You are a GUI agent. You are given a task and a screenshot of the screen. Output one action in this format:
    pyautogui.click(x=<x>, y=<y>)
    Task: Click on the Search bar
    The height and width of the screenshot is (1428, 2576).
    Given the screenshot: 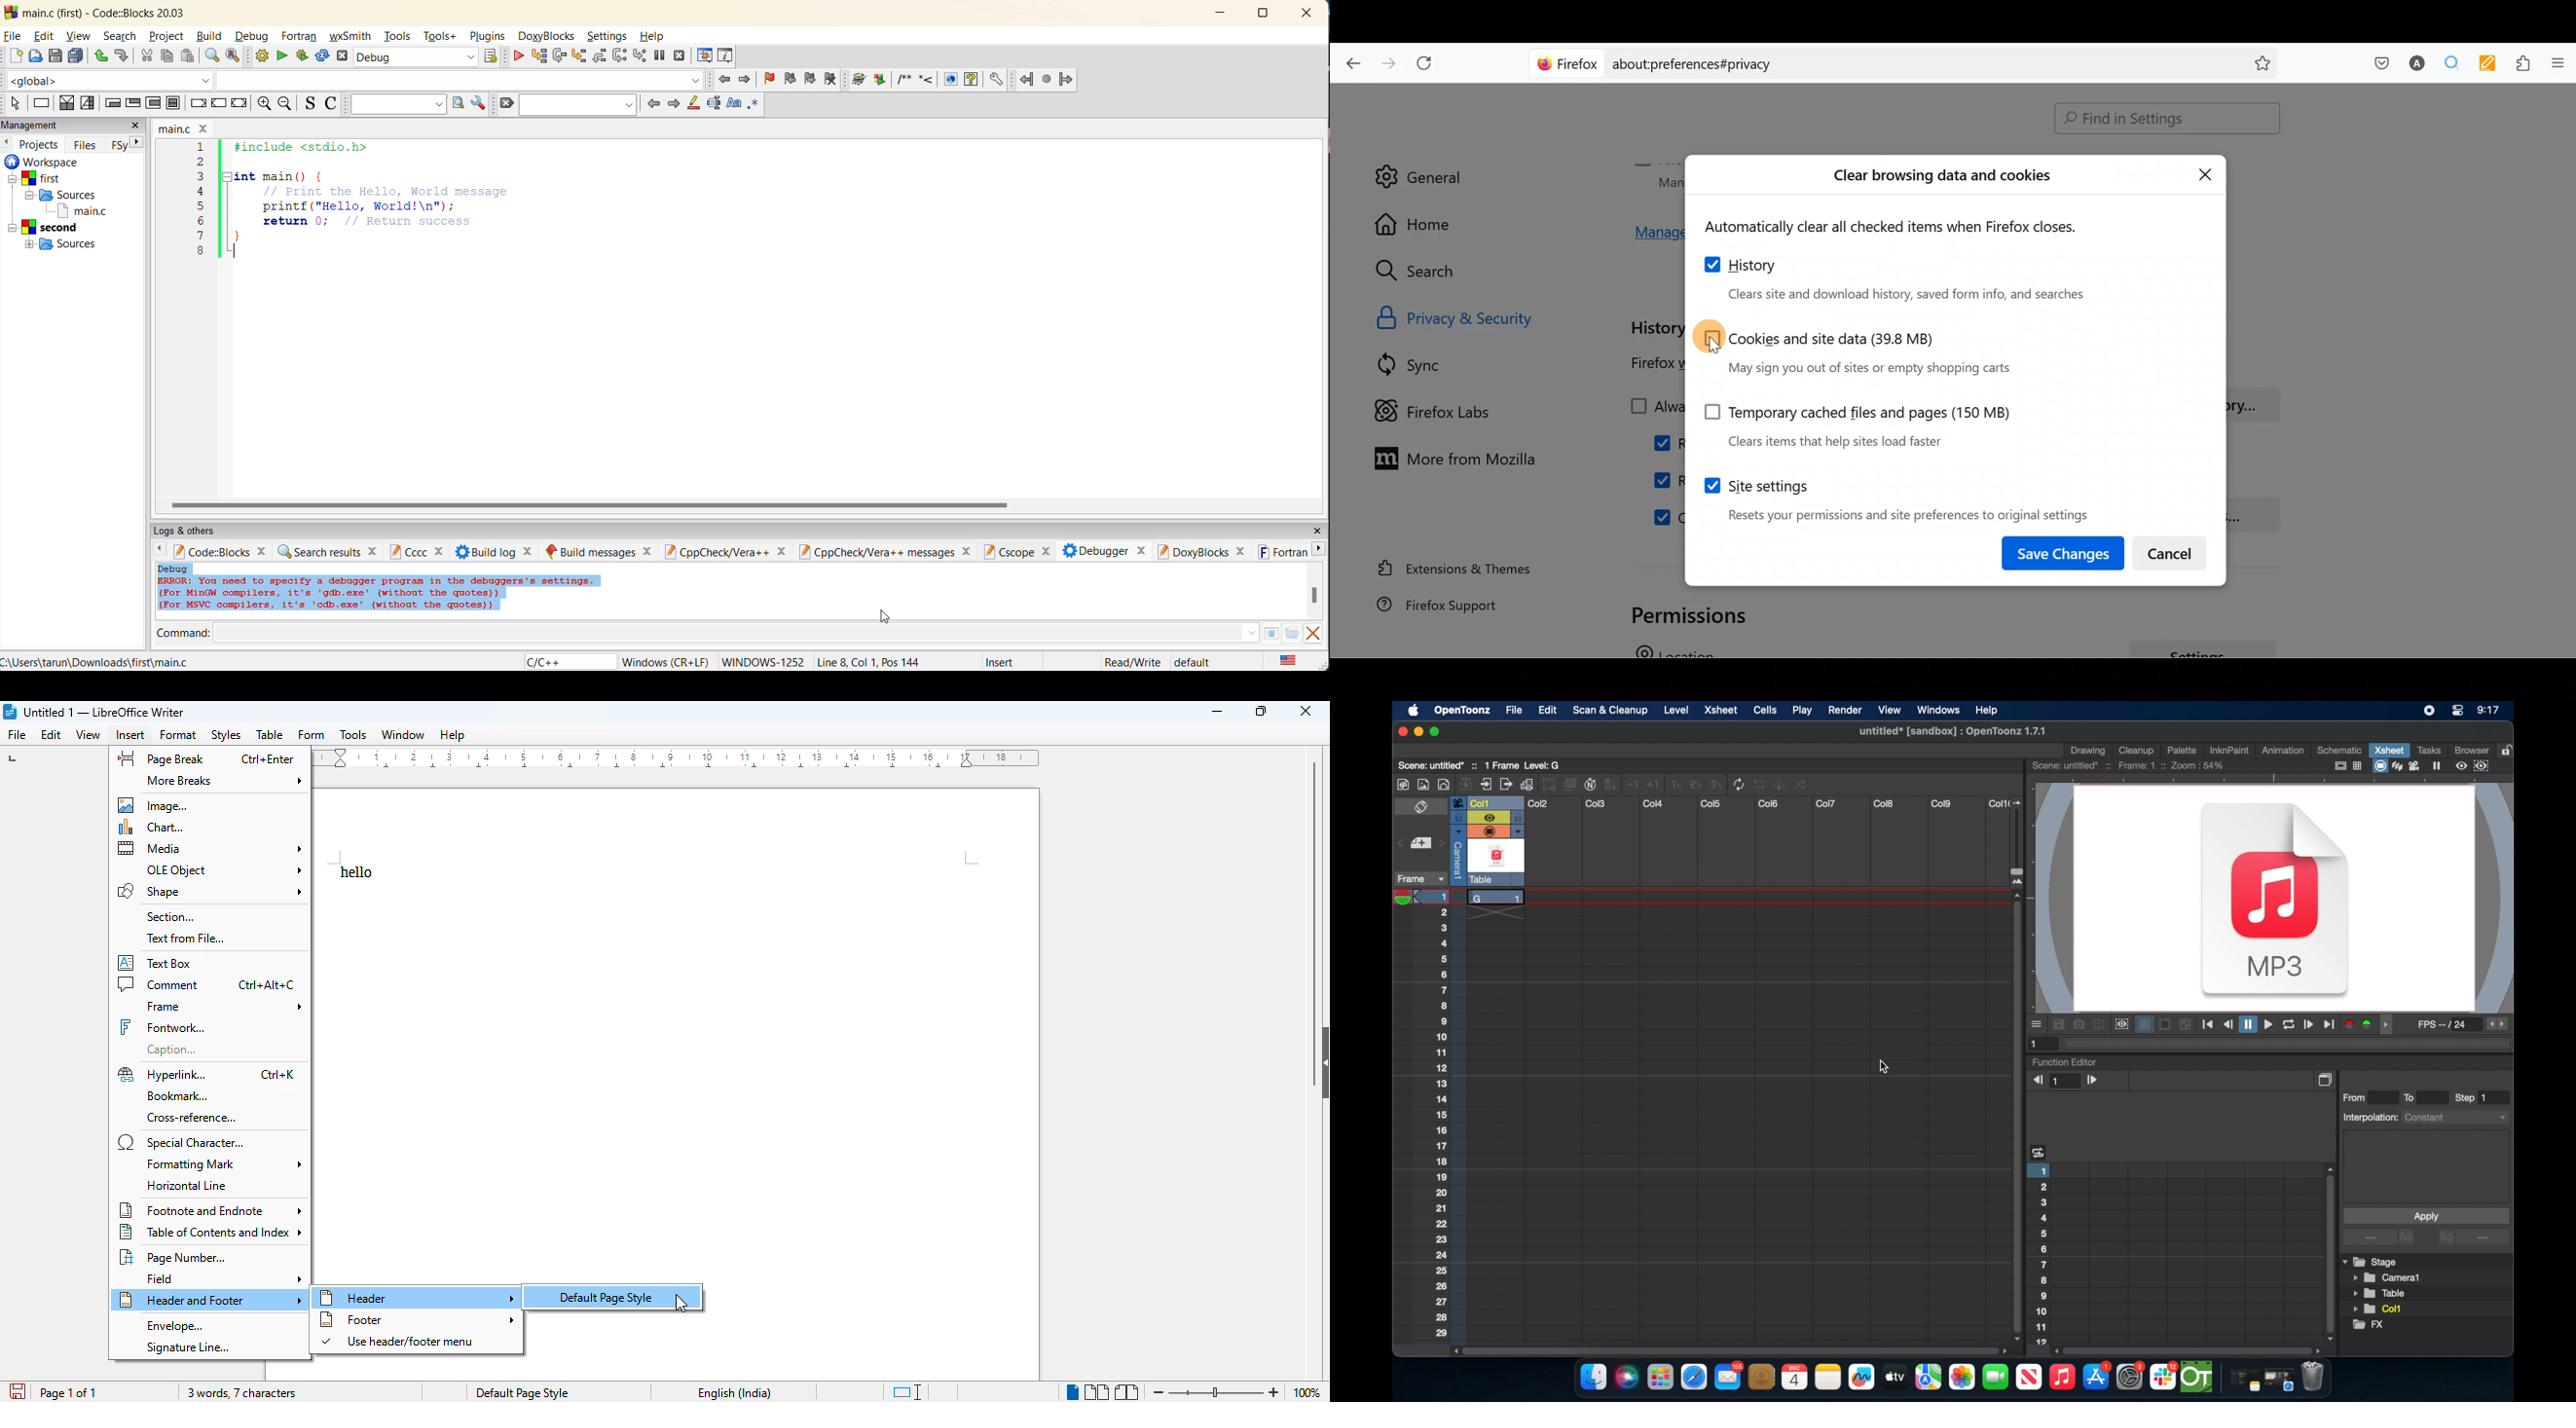 What is the action you would take?
    pyautogui.click(x=2161, y=119)
    